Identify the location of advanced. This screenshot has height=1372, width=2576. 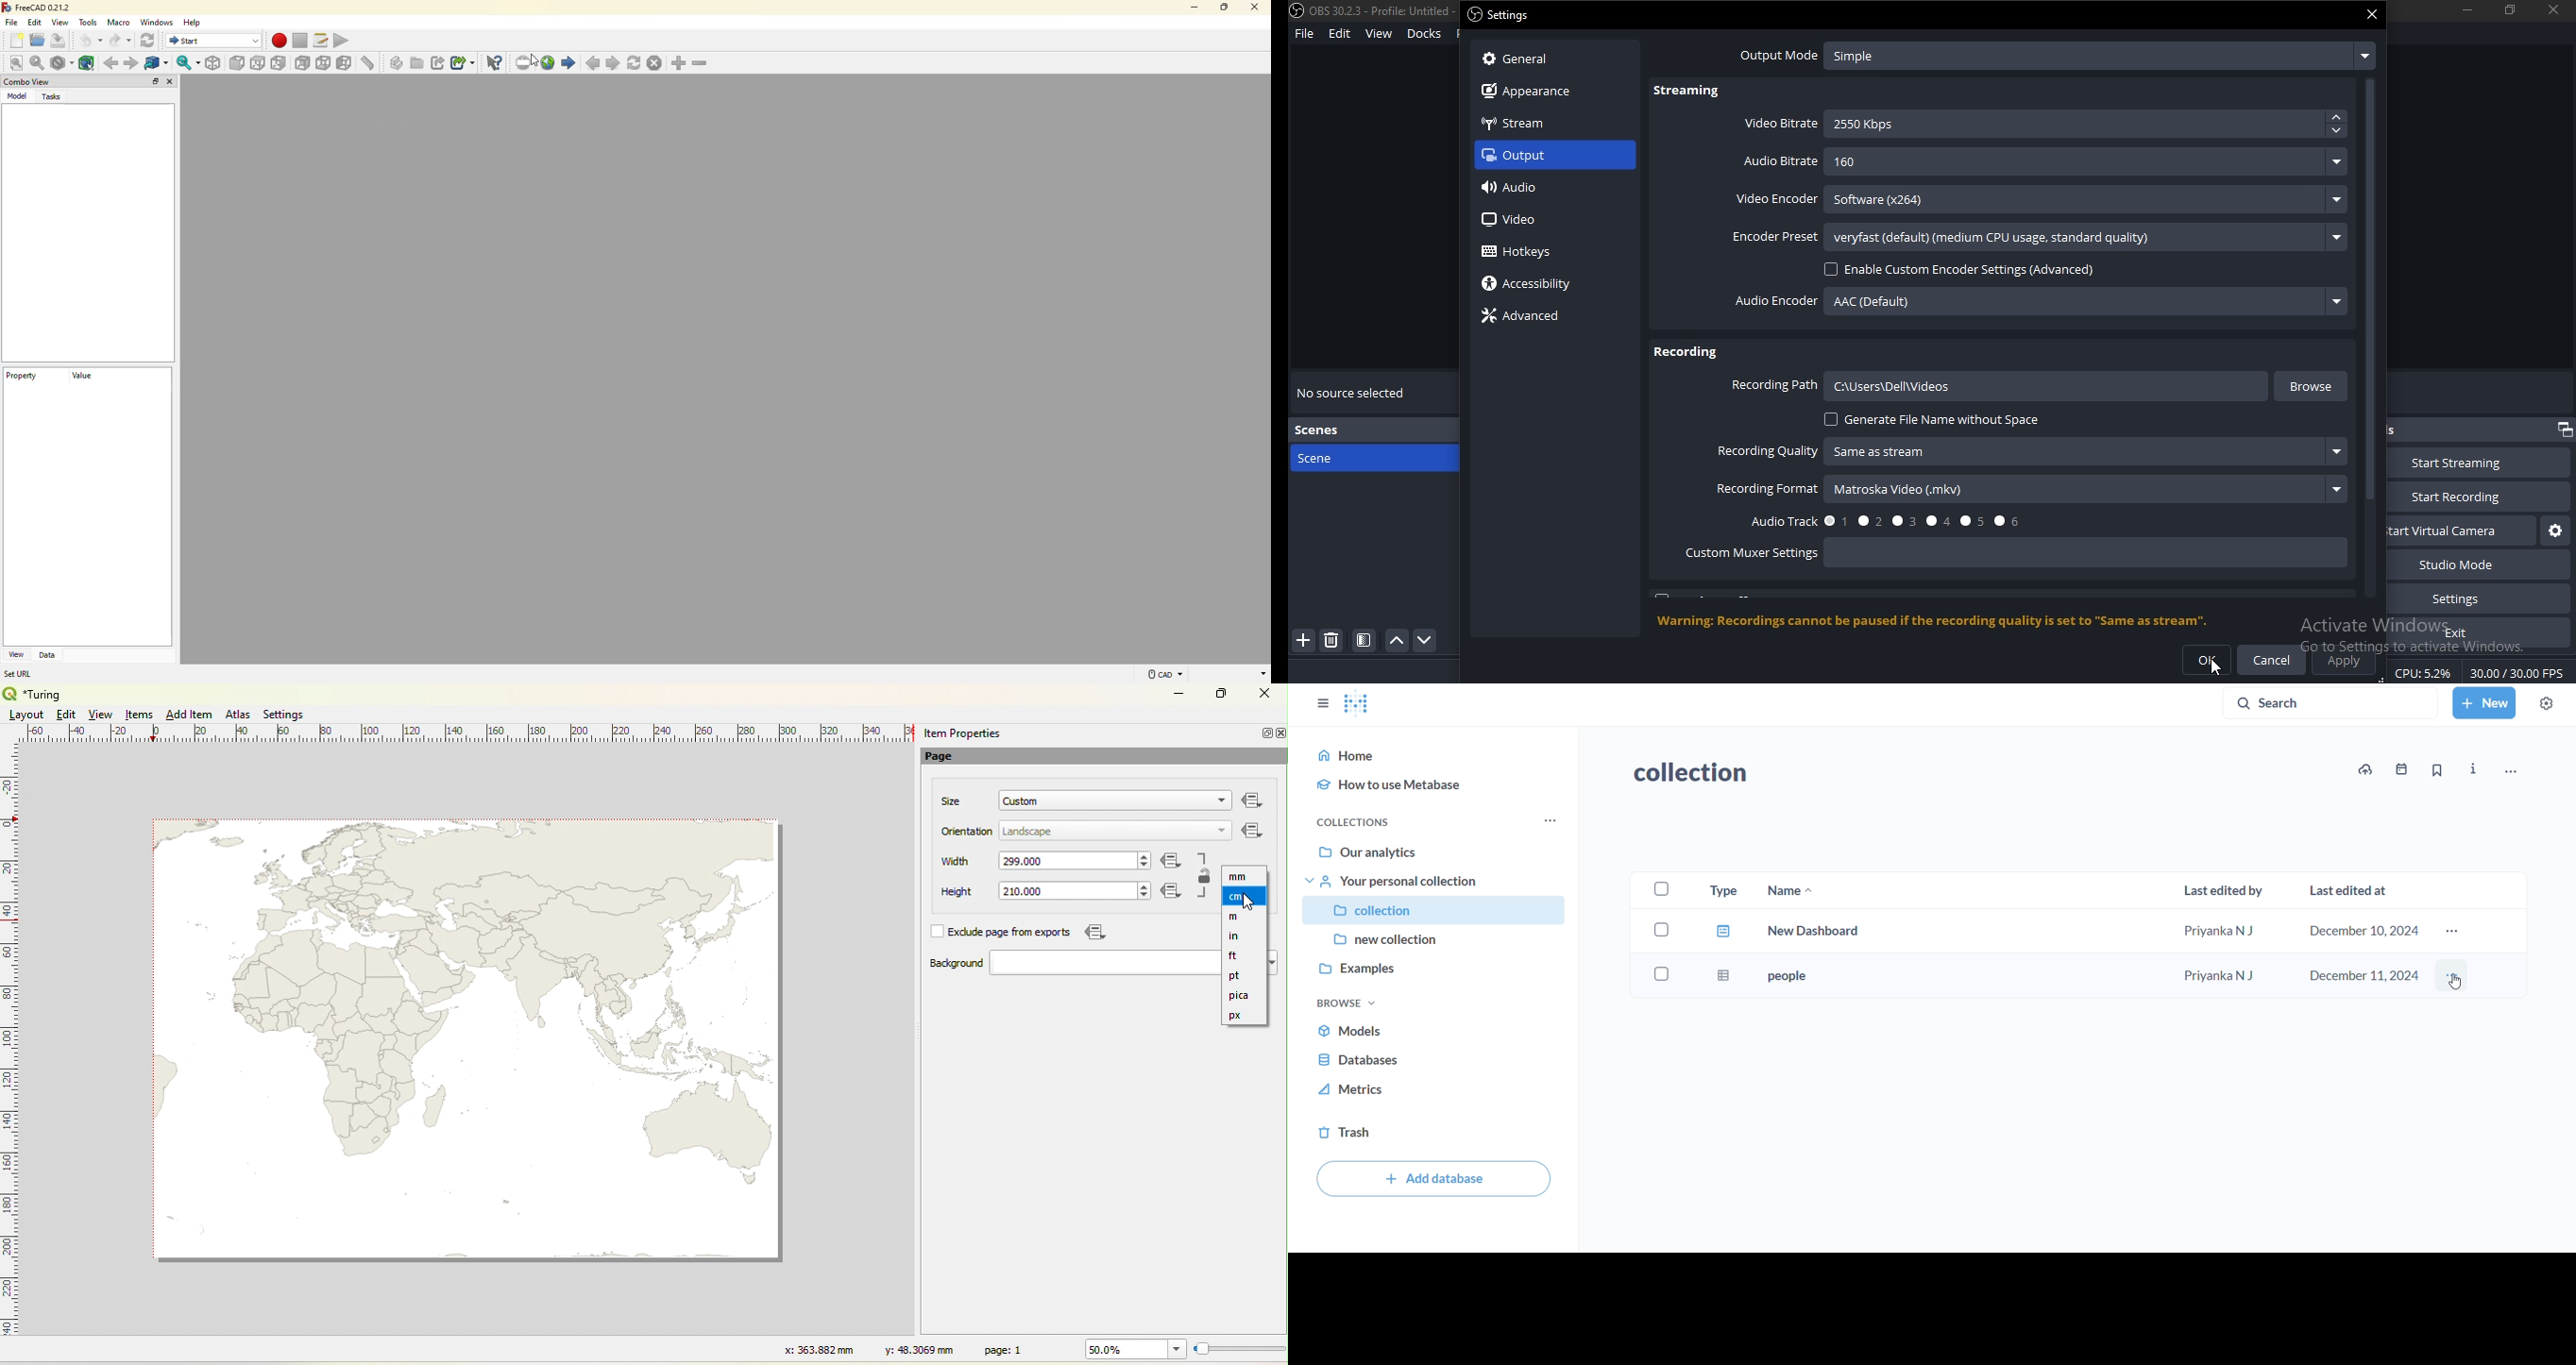
(1525, 316).